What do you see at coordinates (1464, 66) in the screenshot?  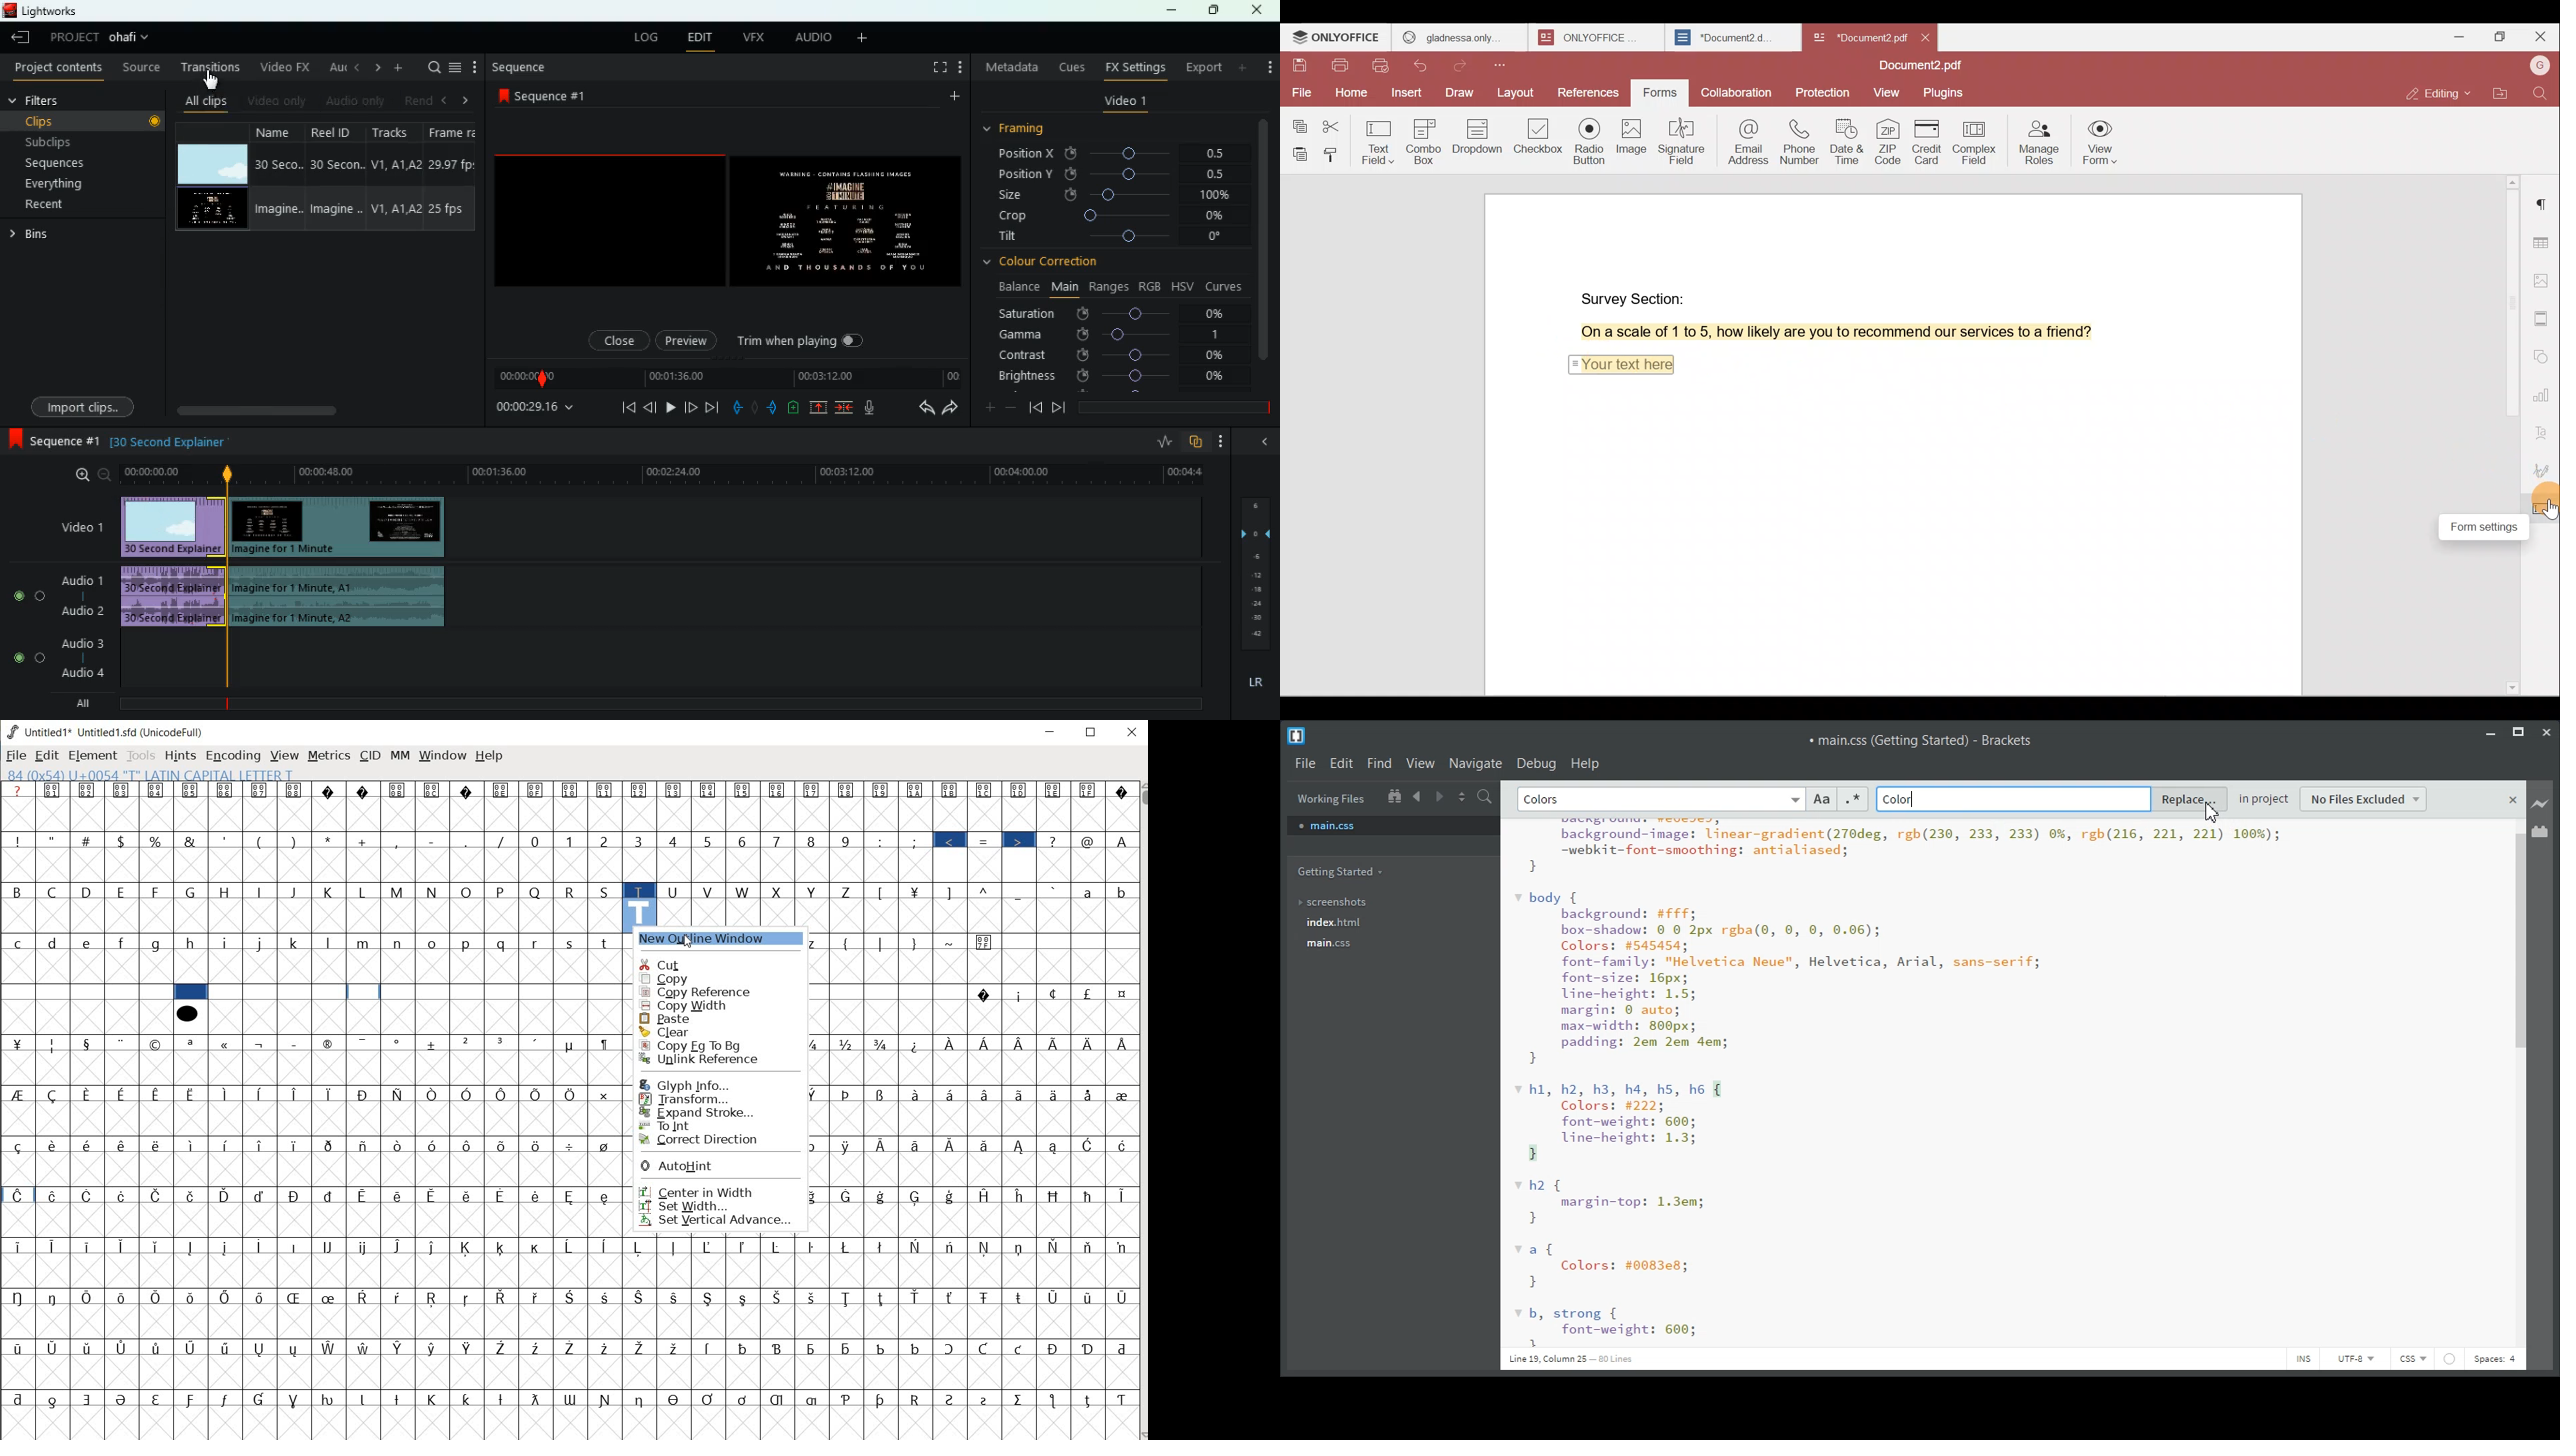 I see `Redo` at bounding box center [1464, 66].